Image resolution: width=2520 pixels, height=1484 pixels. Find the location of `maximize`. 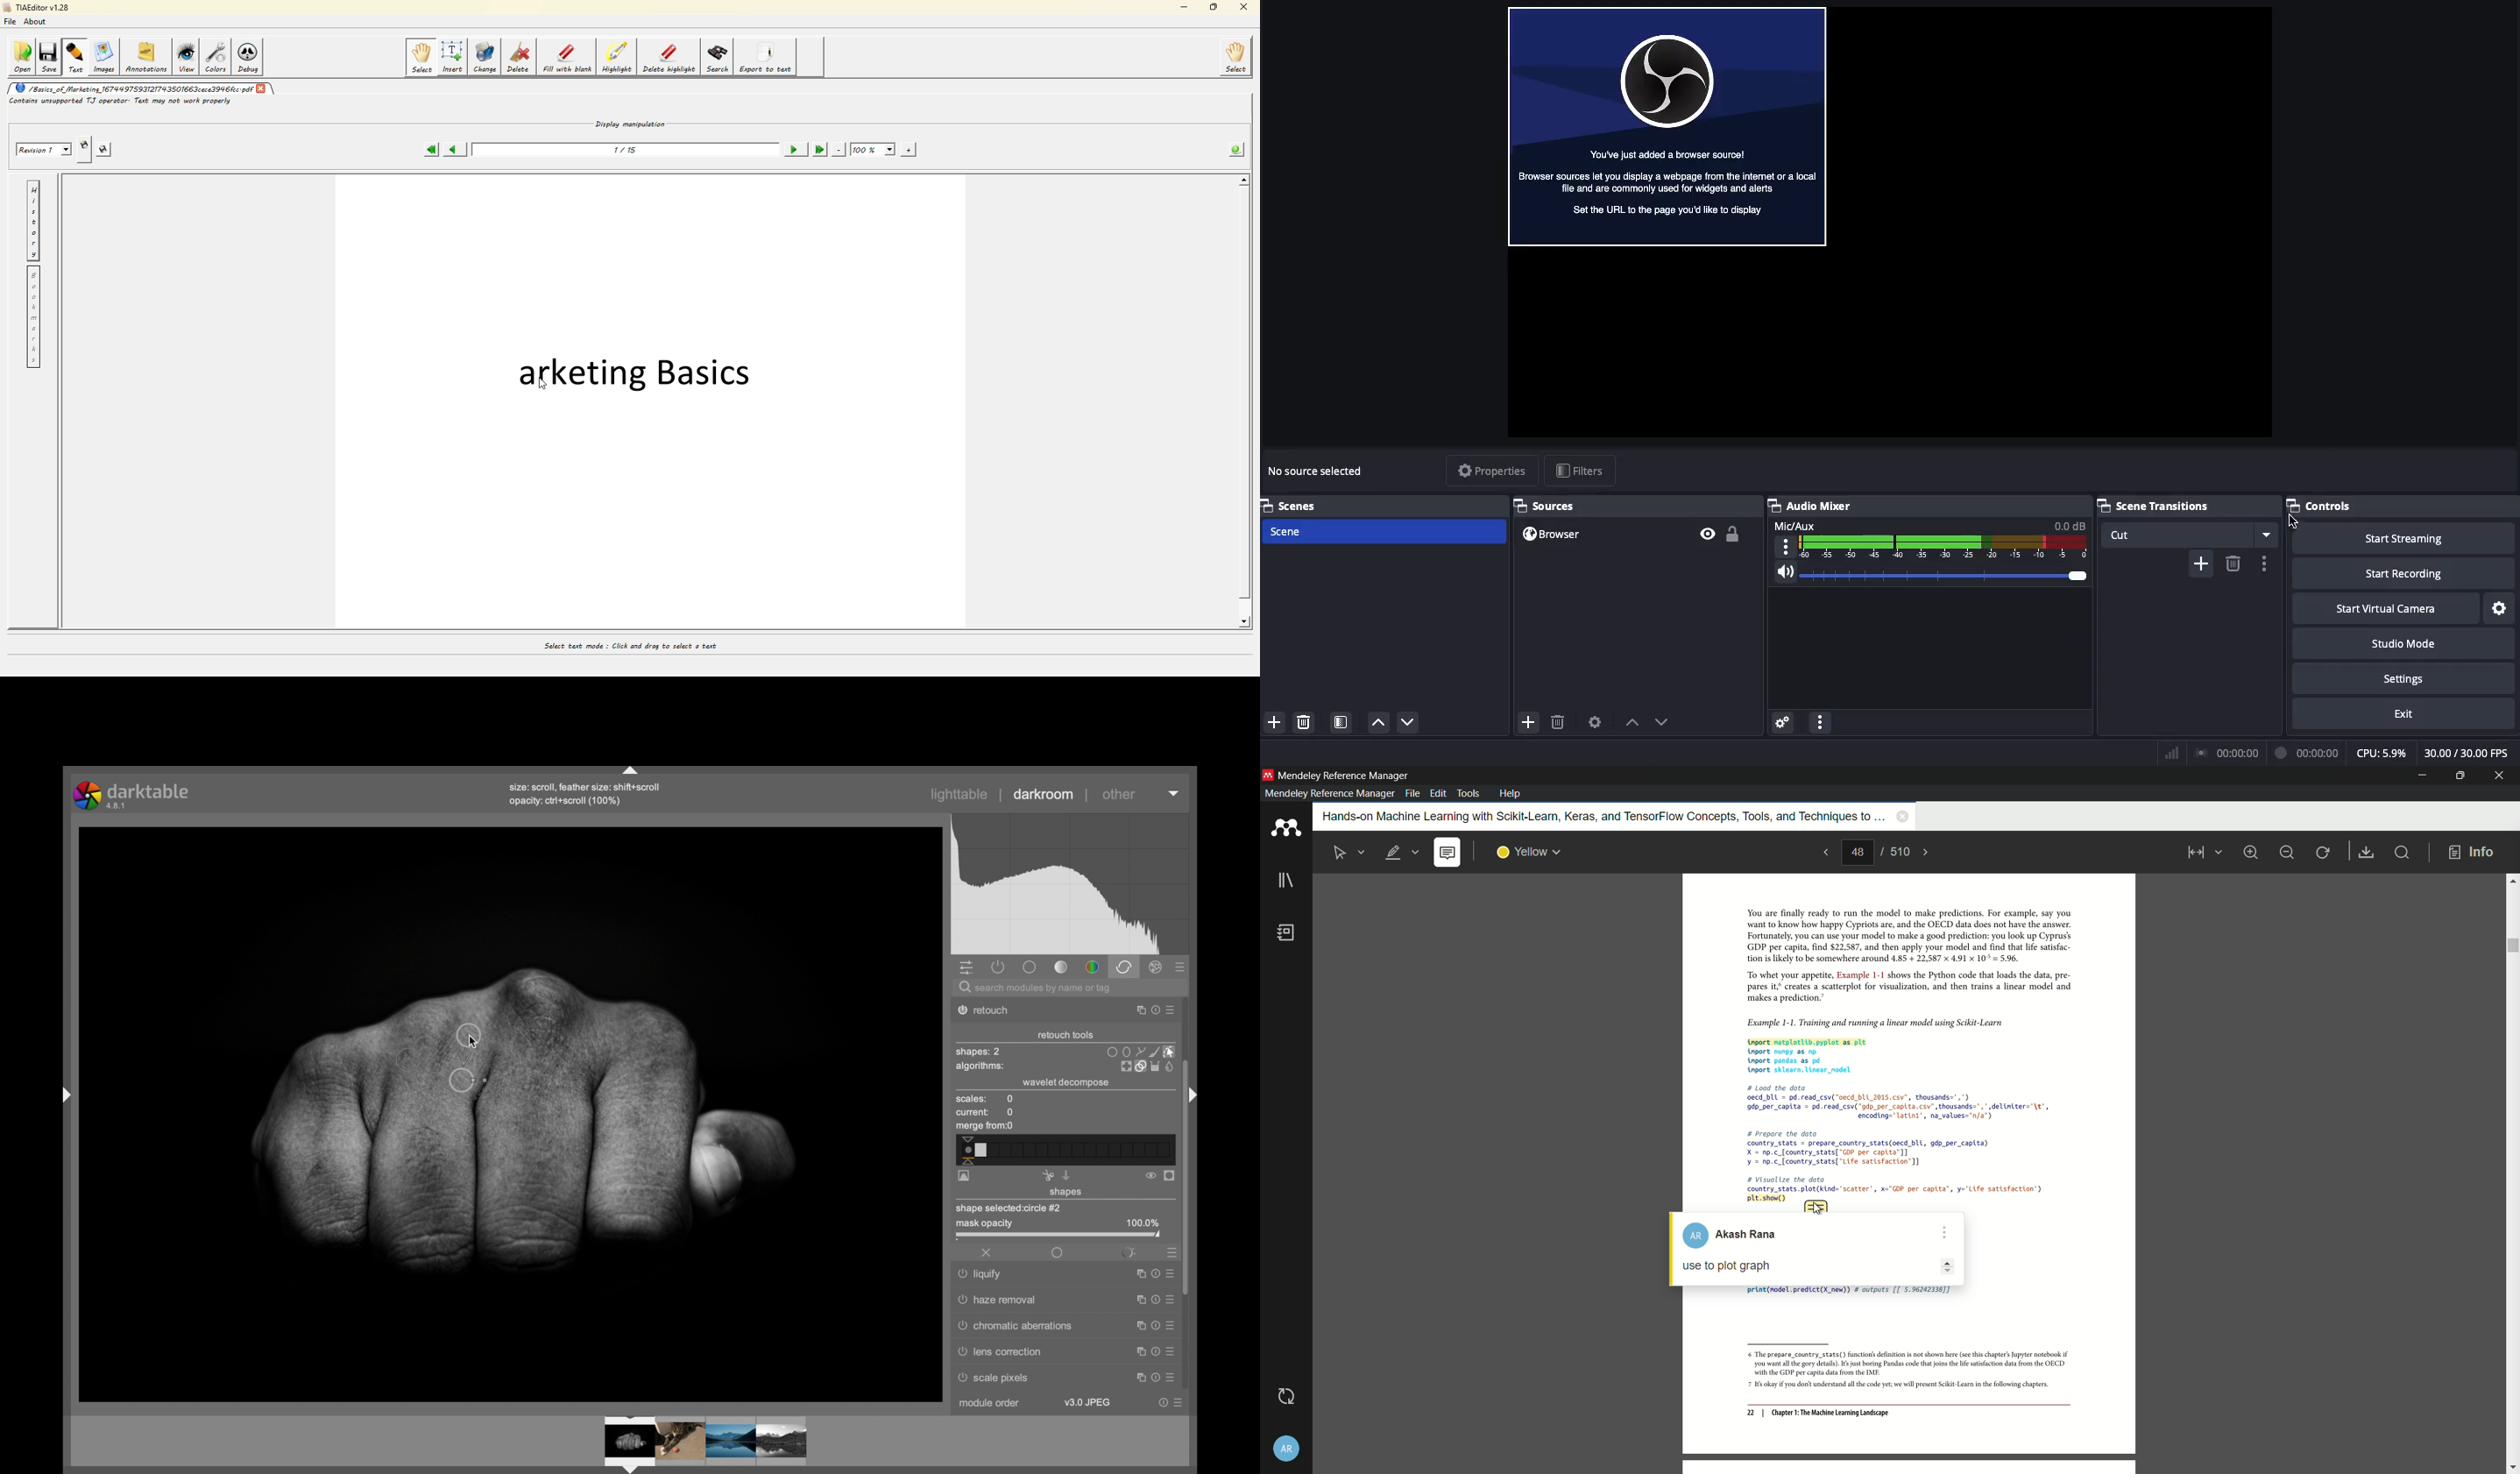

maximize is located at coordinates (1135, 1011).